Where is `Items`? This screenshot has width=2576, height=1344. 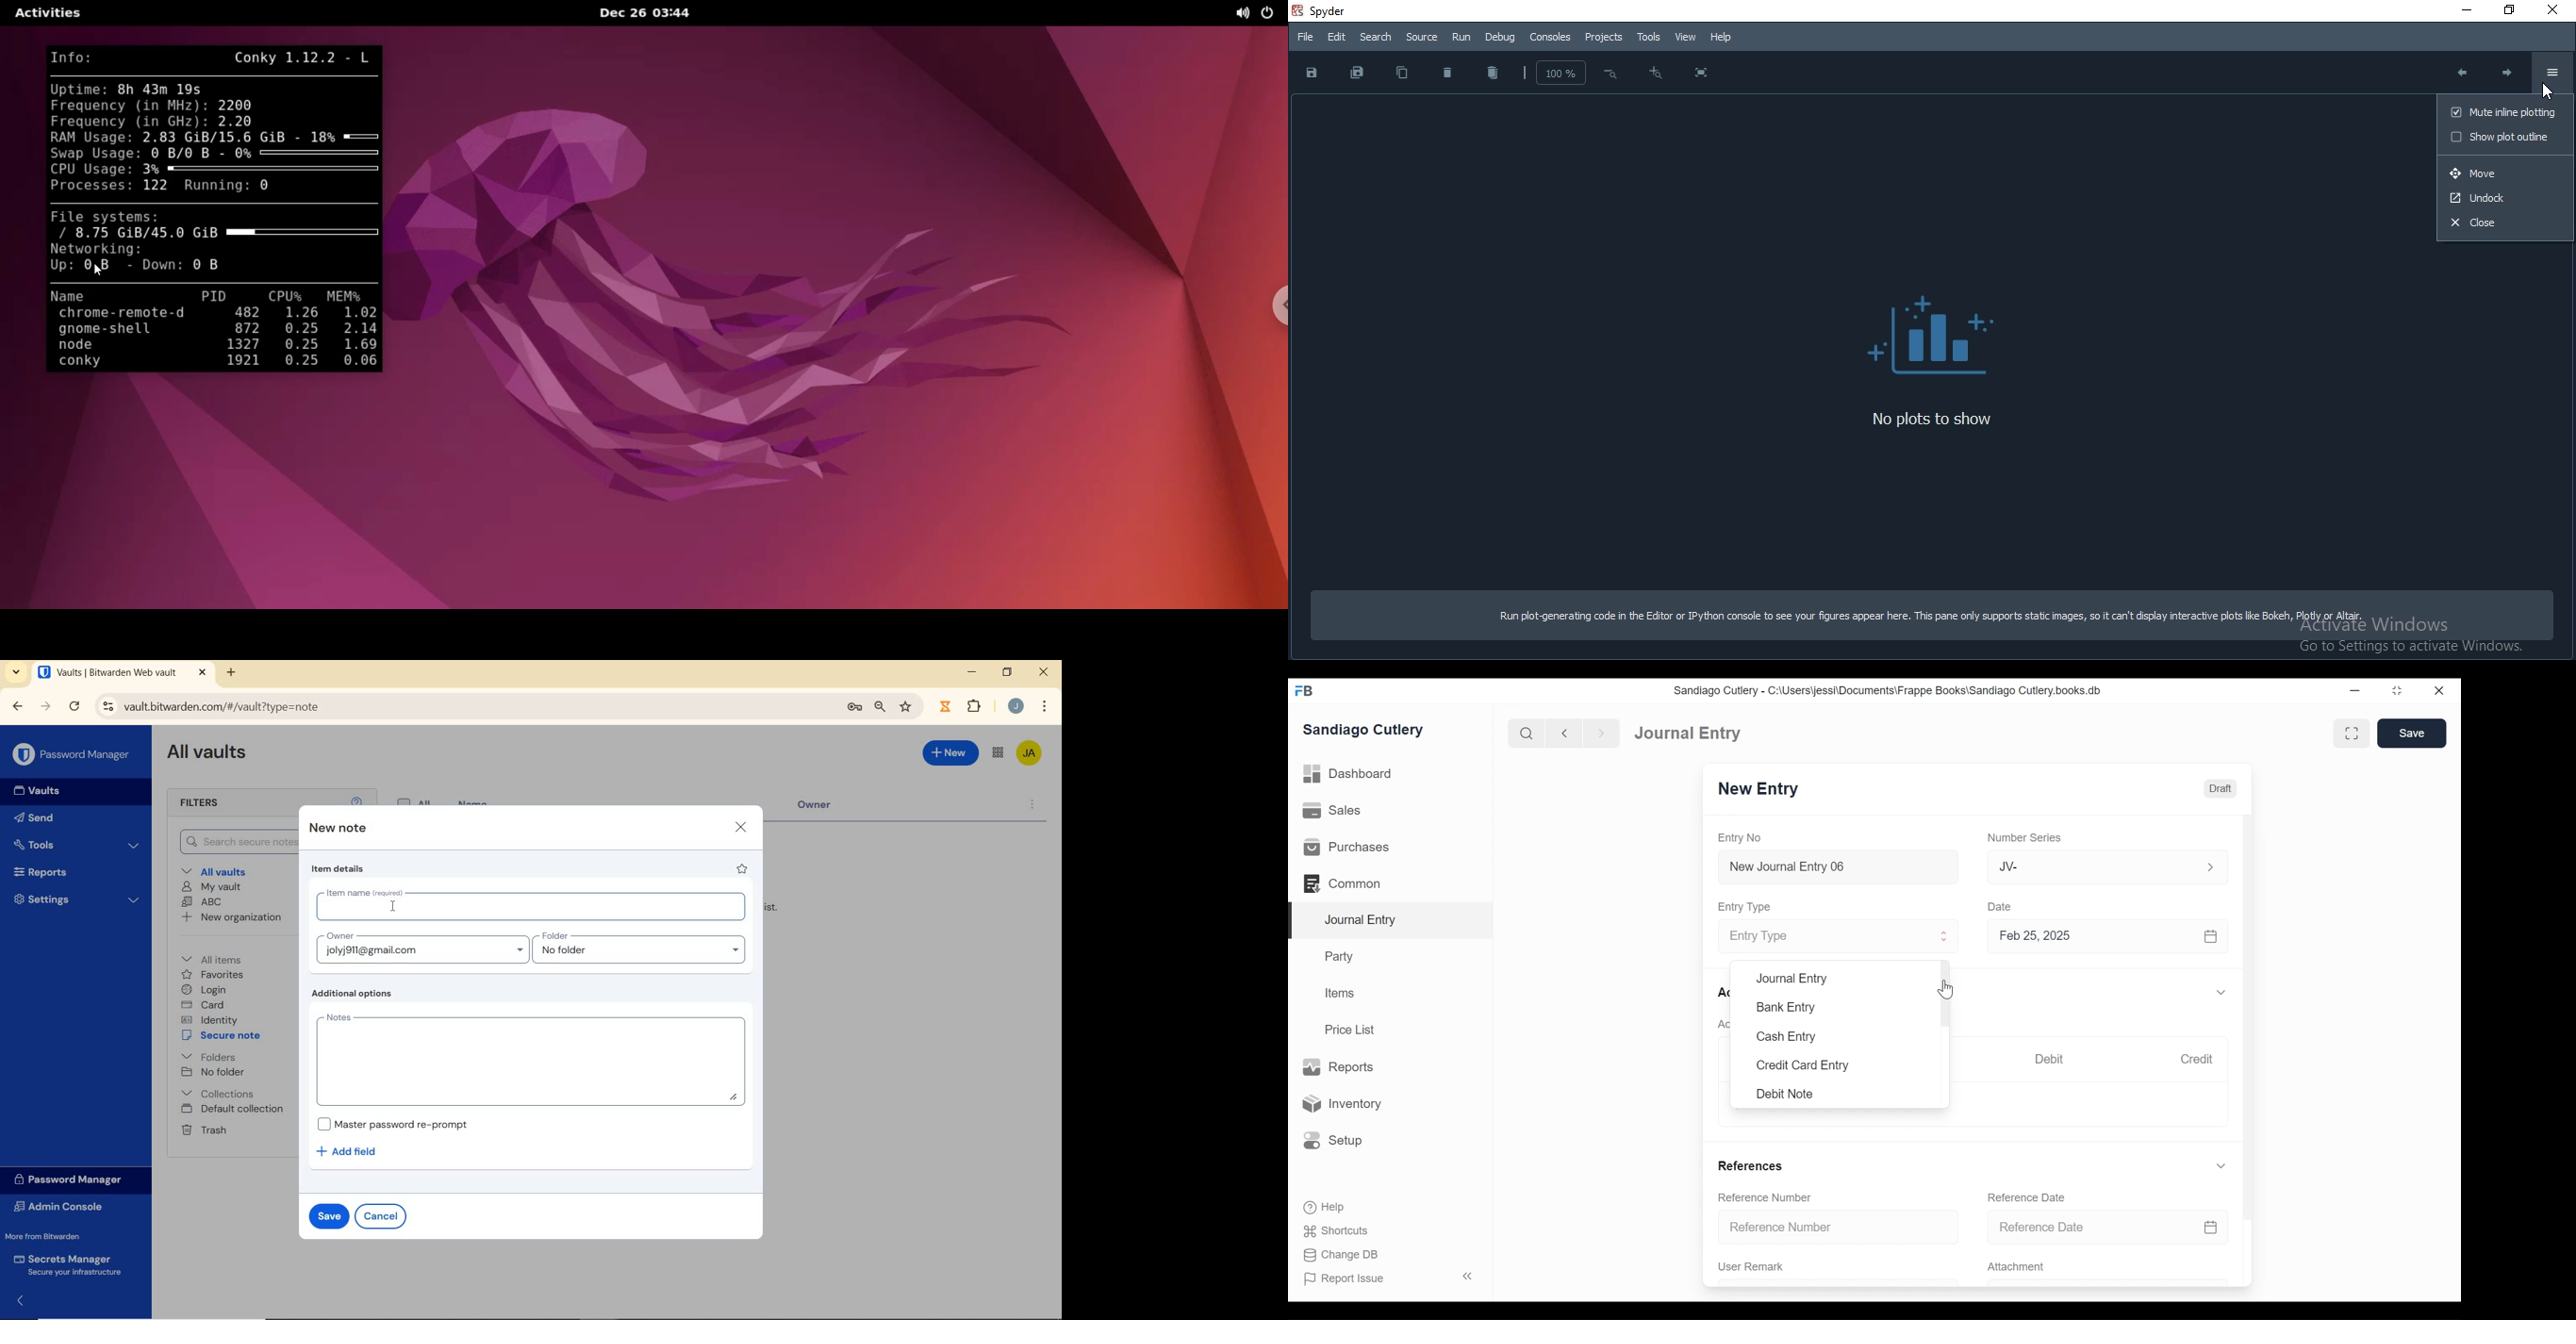
Items is located at coordinates (1341, 993).